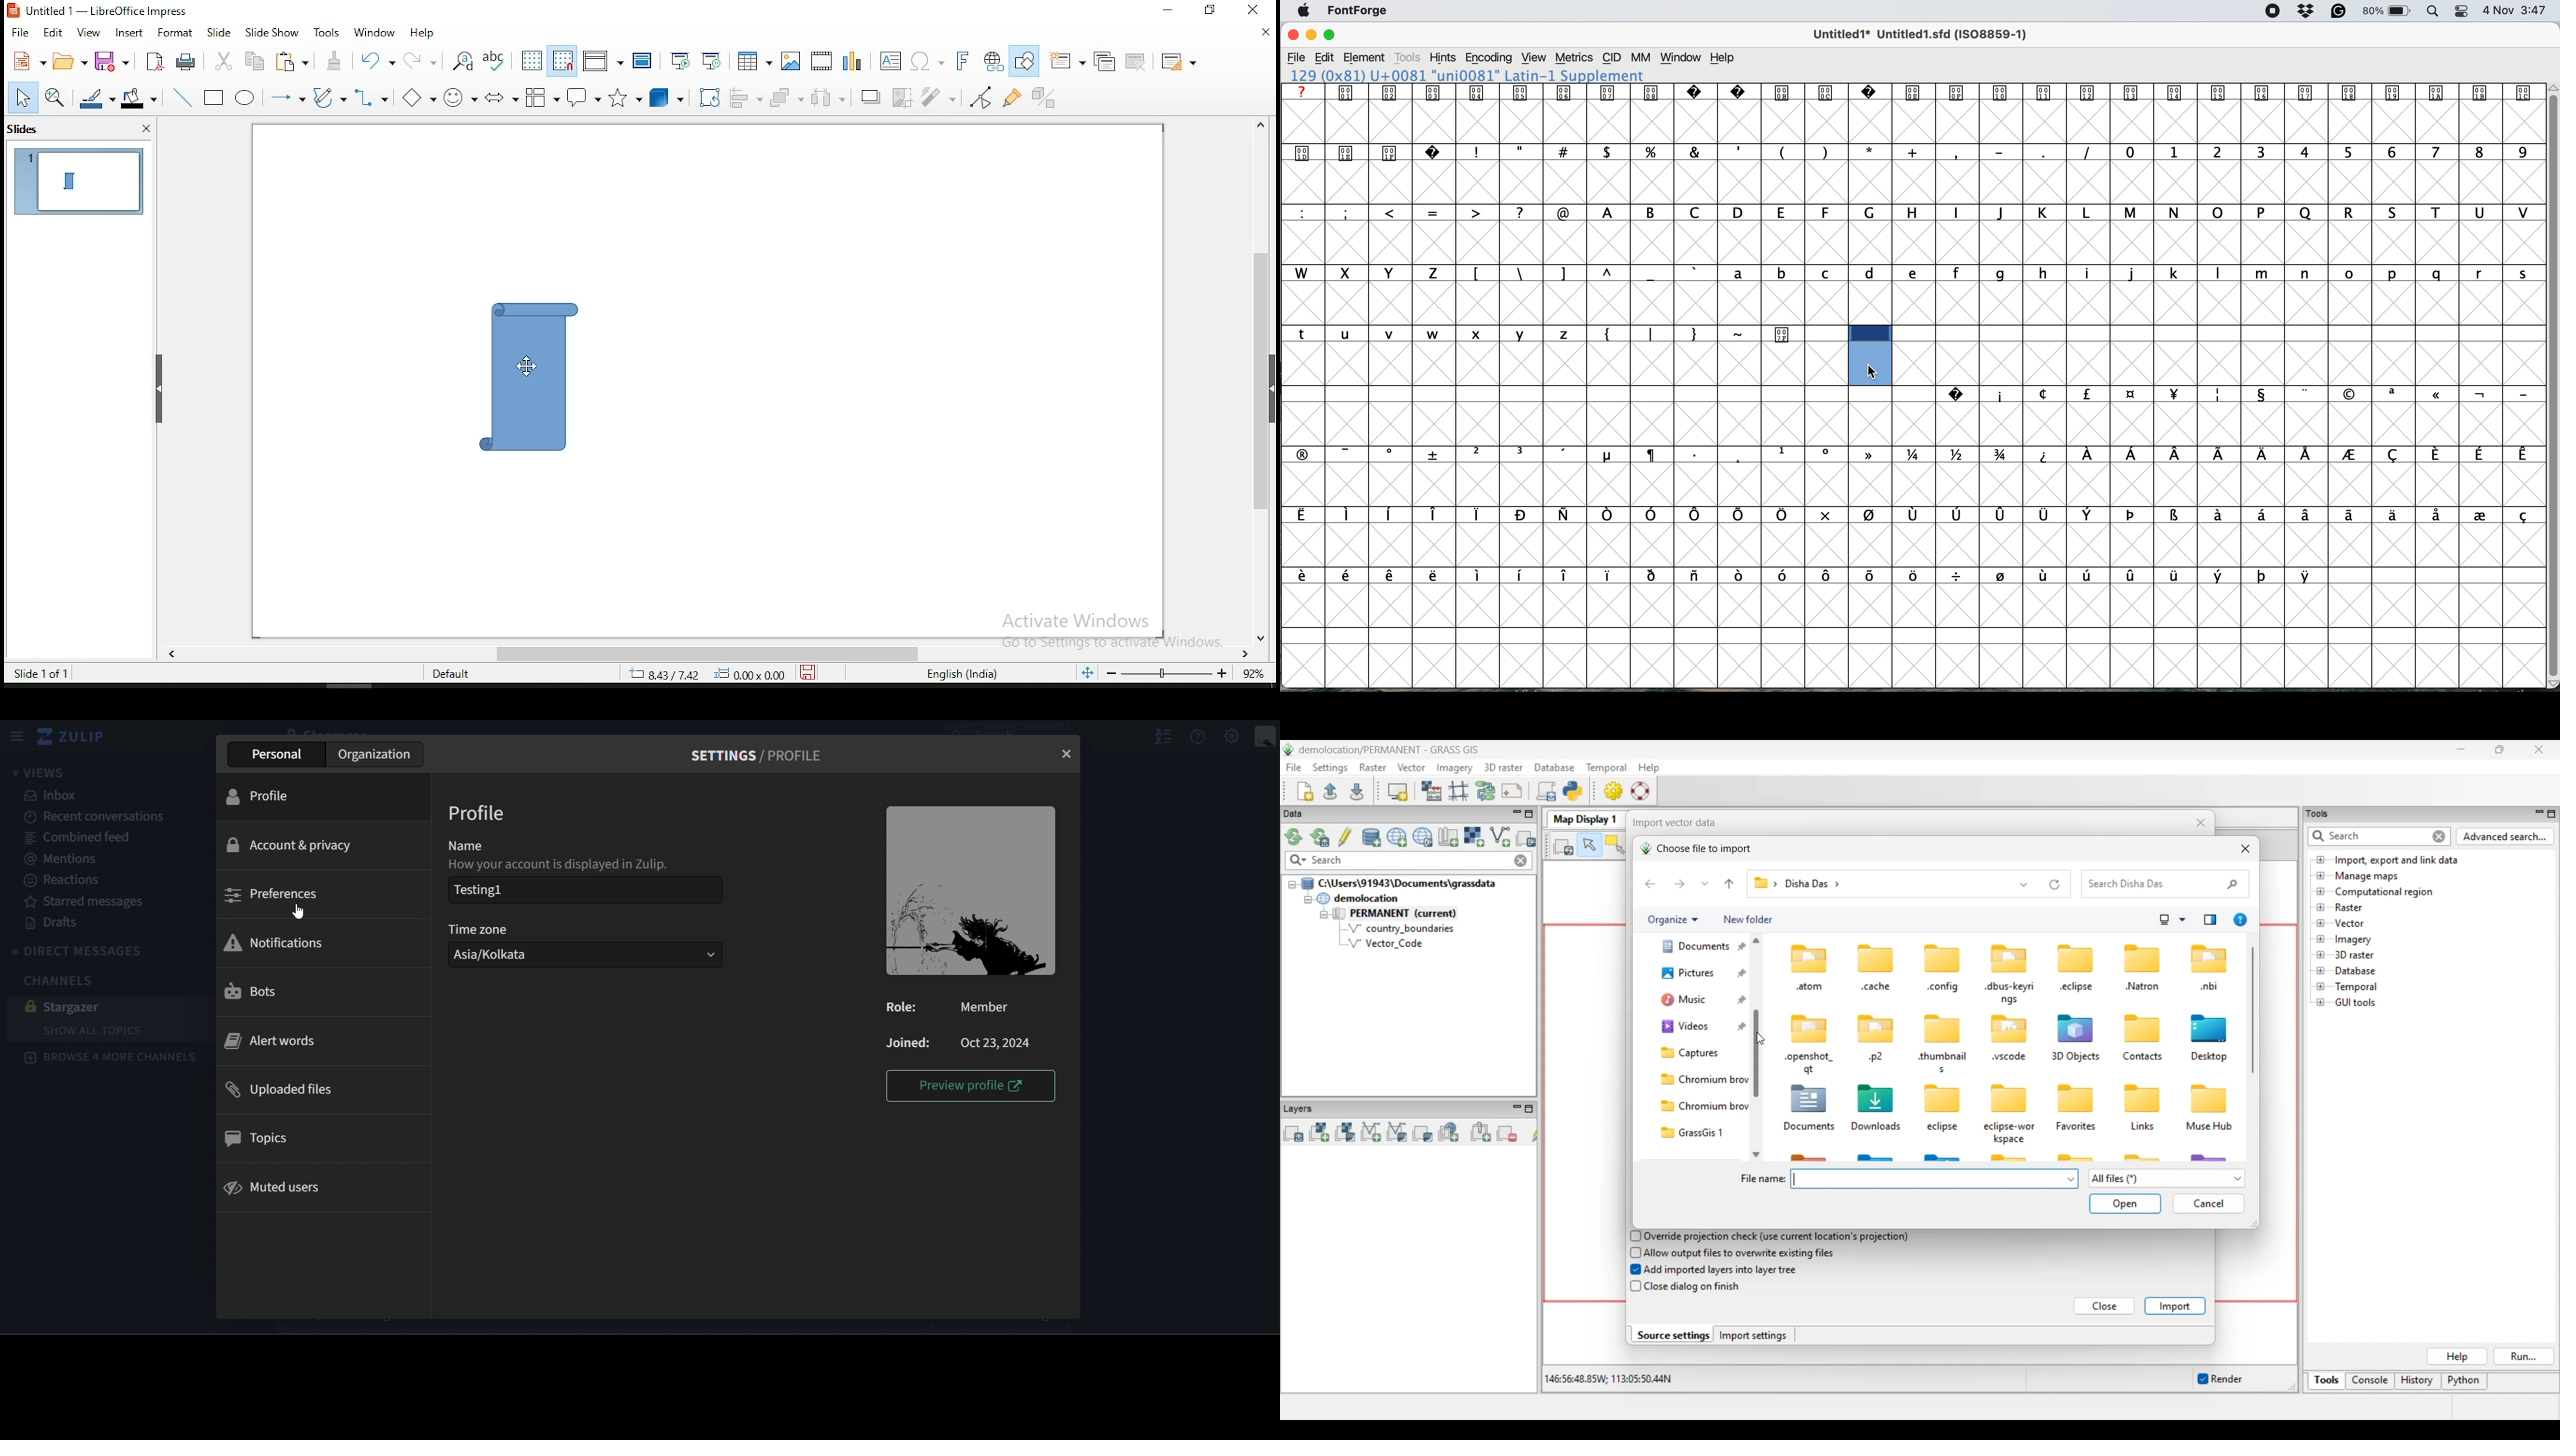 The height and width of the screenshot is (1456, 2576). I want to click on slide 1 of 1, so click(40, 672).